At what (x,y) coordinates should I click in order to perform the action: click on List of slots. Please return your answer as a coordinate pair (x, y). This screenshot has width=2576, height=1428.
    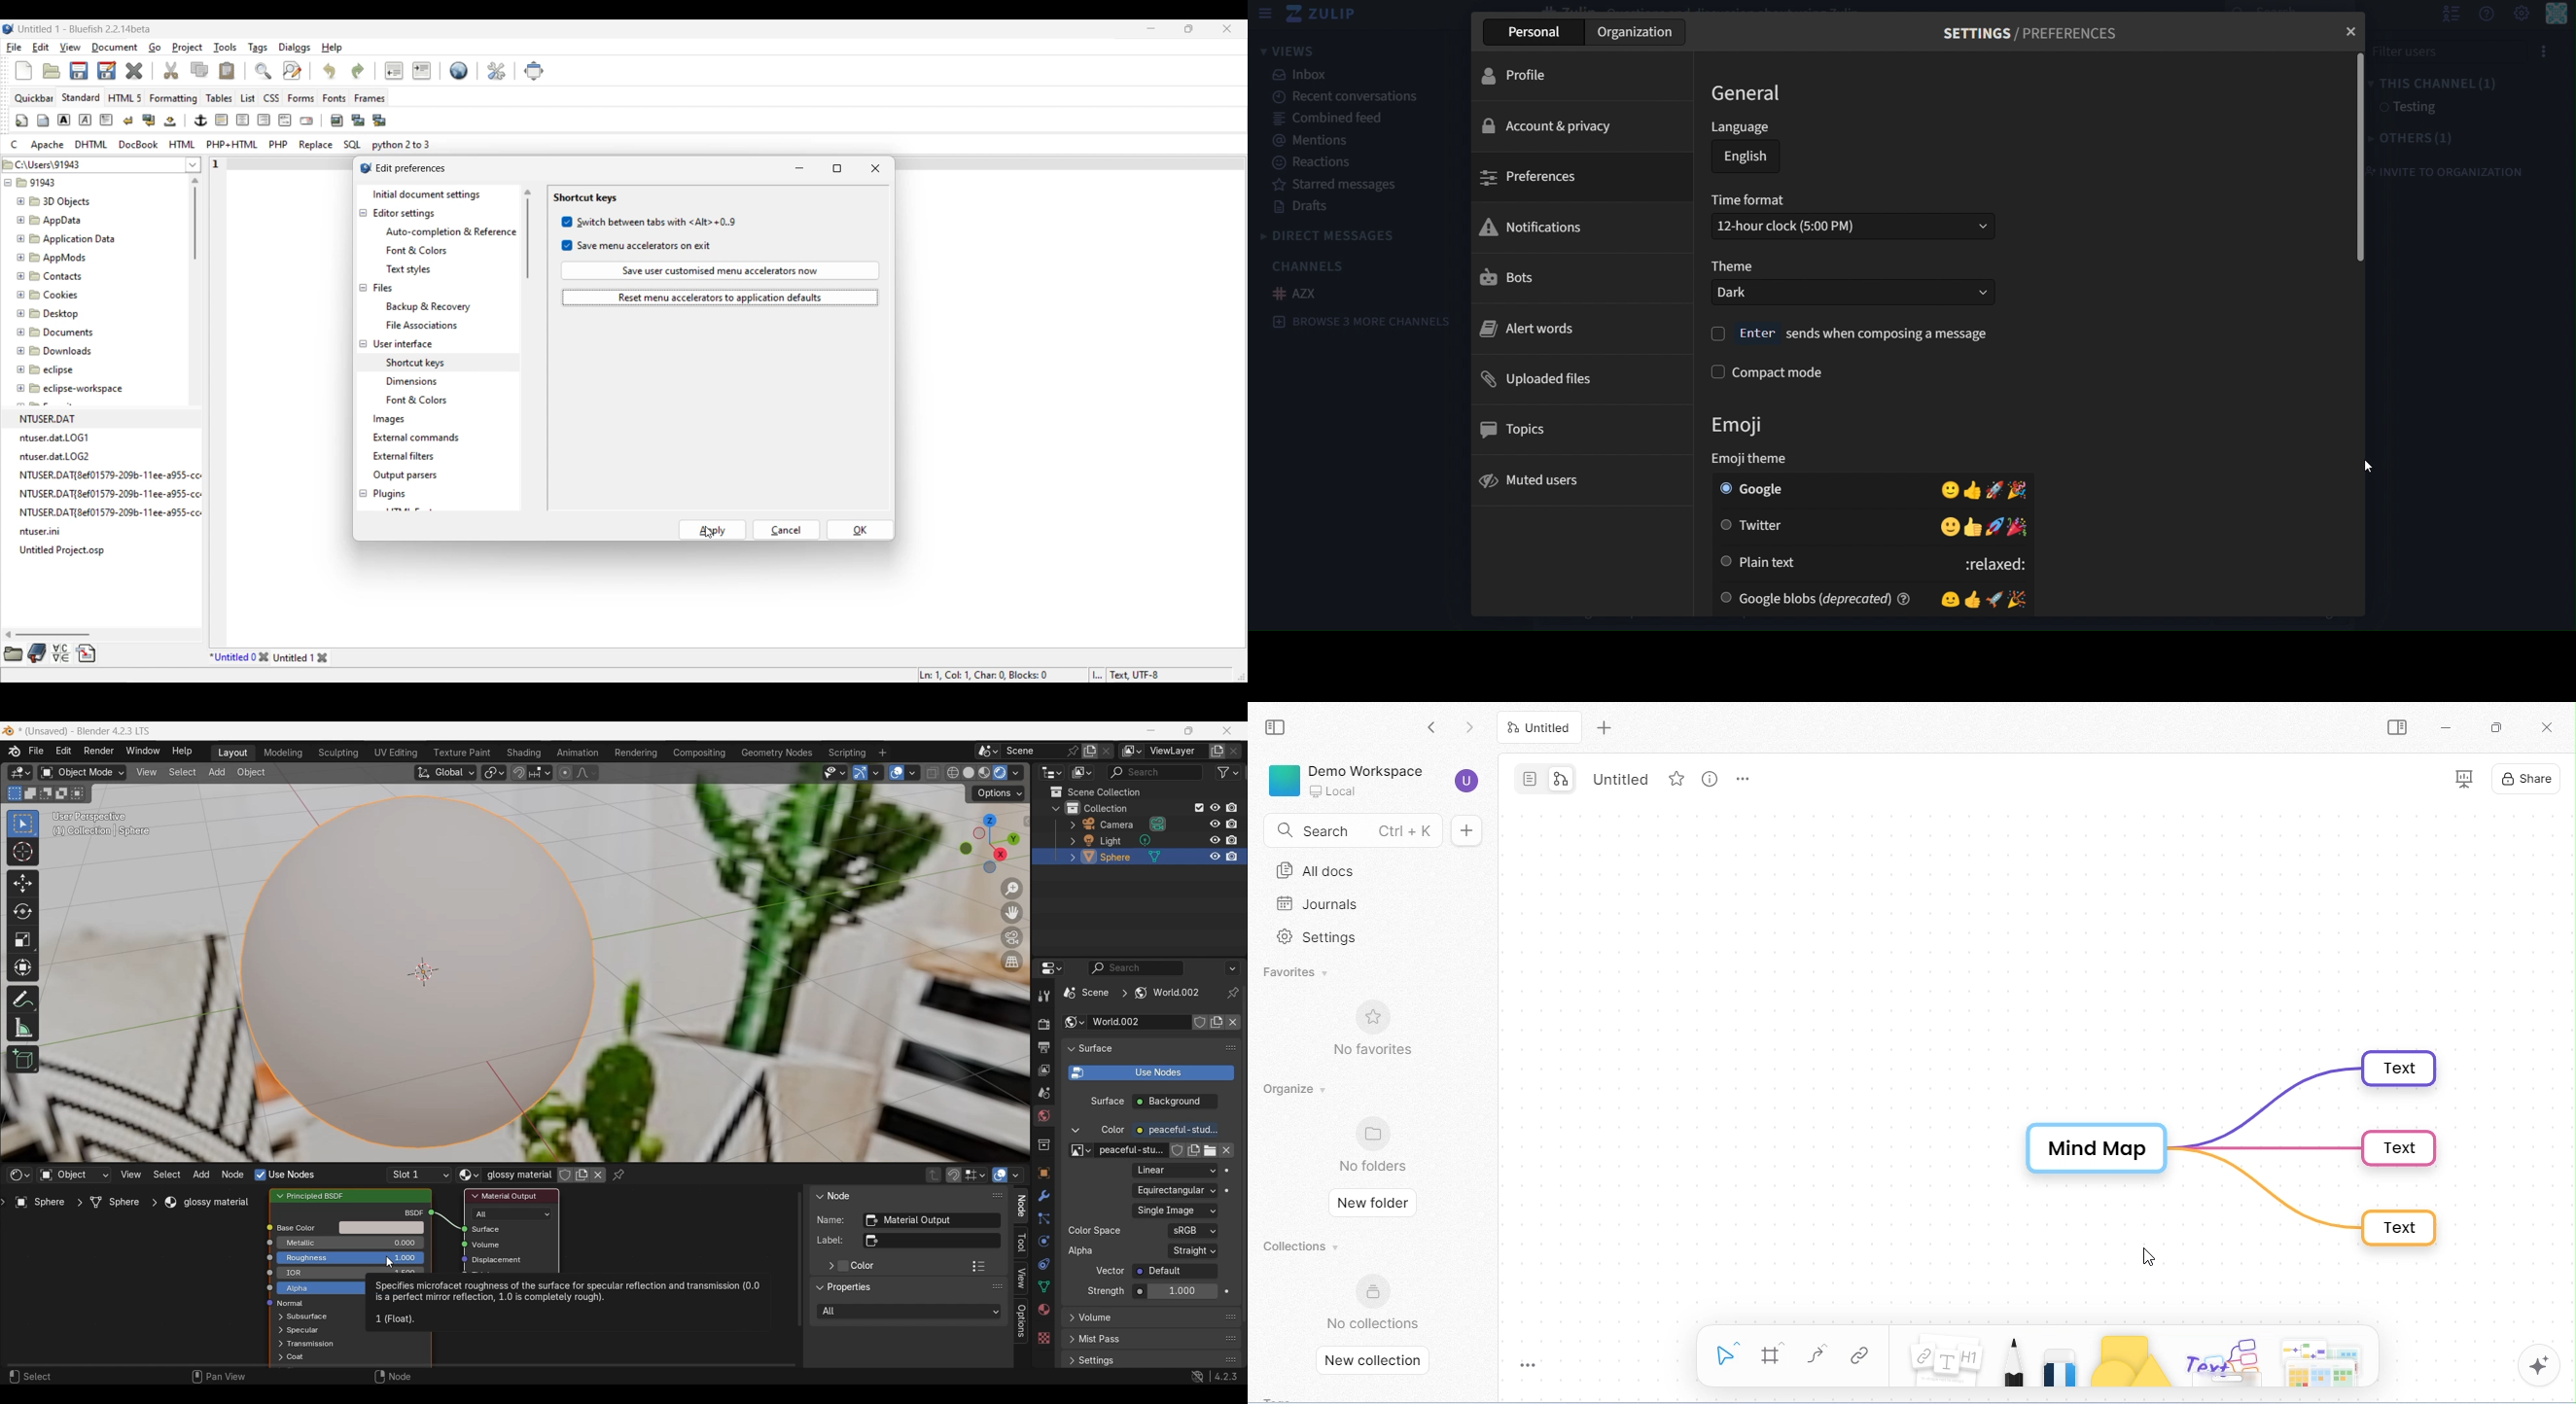
    Looking at the image, I should click on (419, 1175).